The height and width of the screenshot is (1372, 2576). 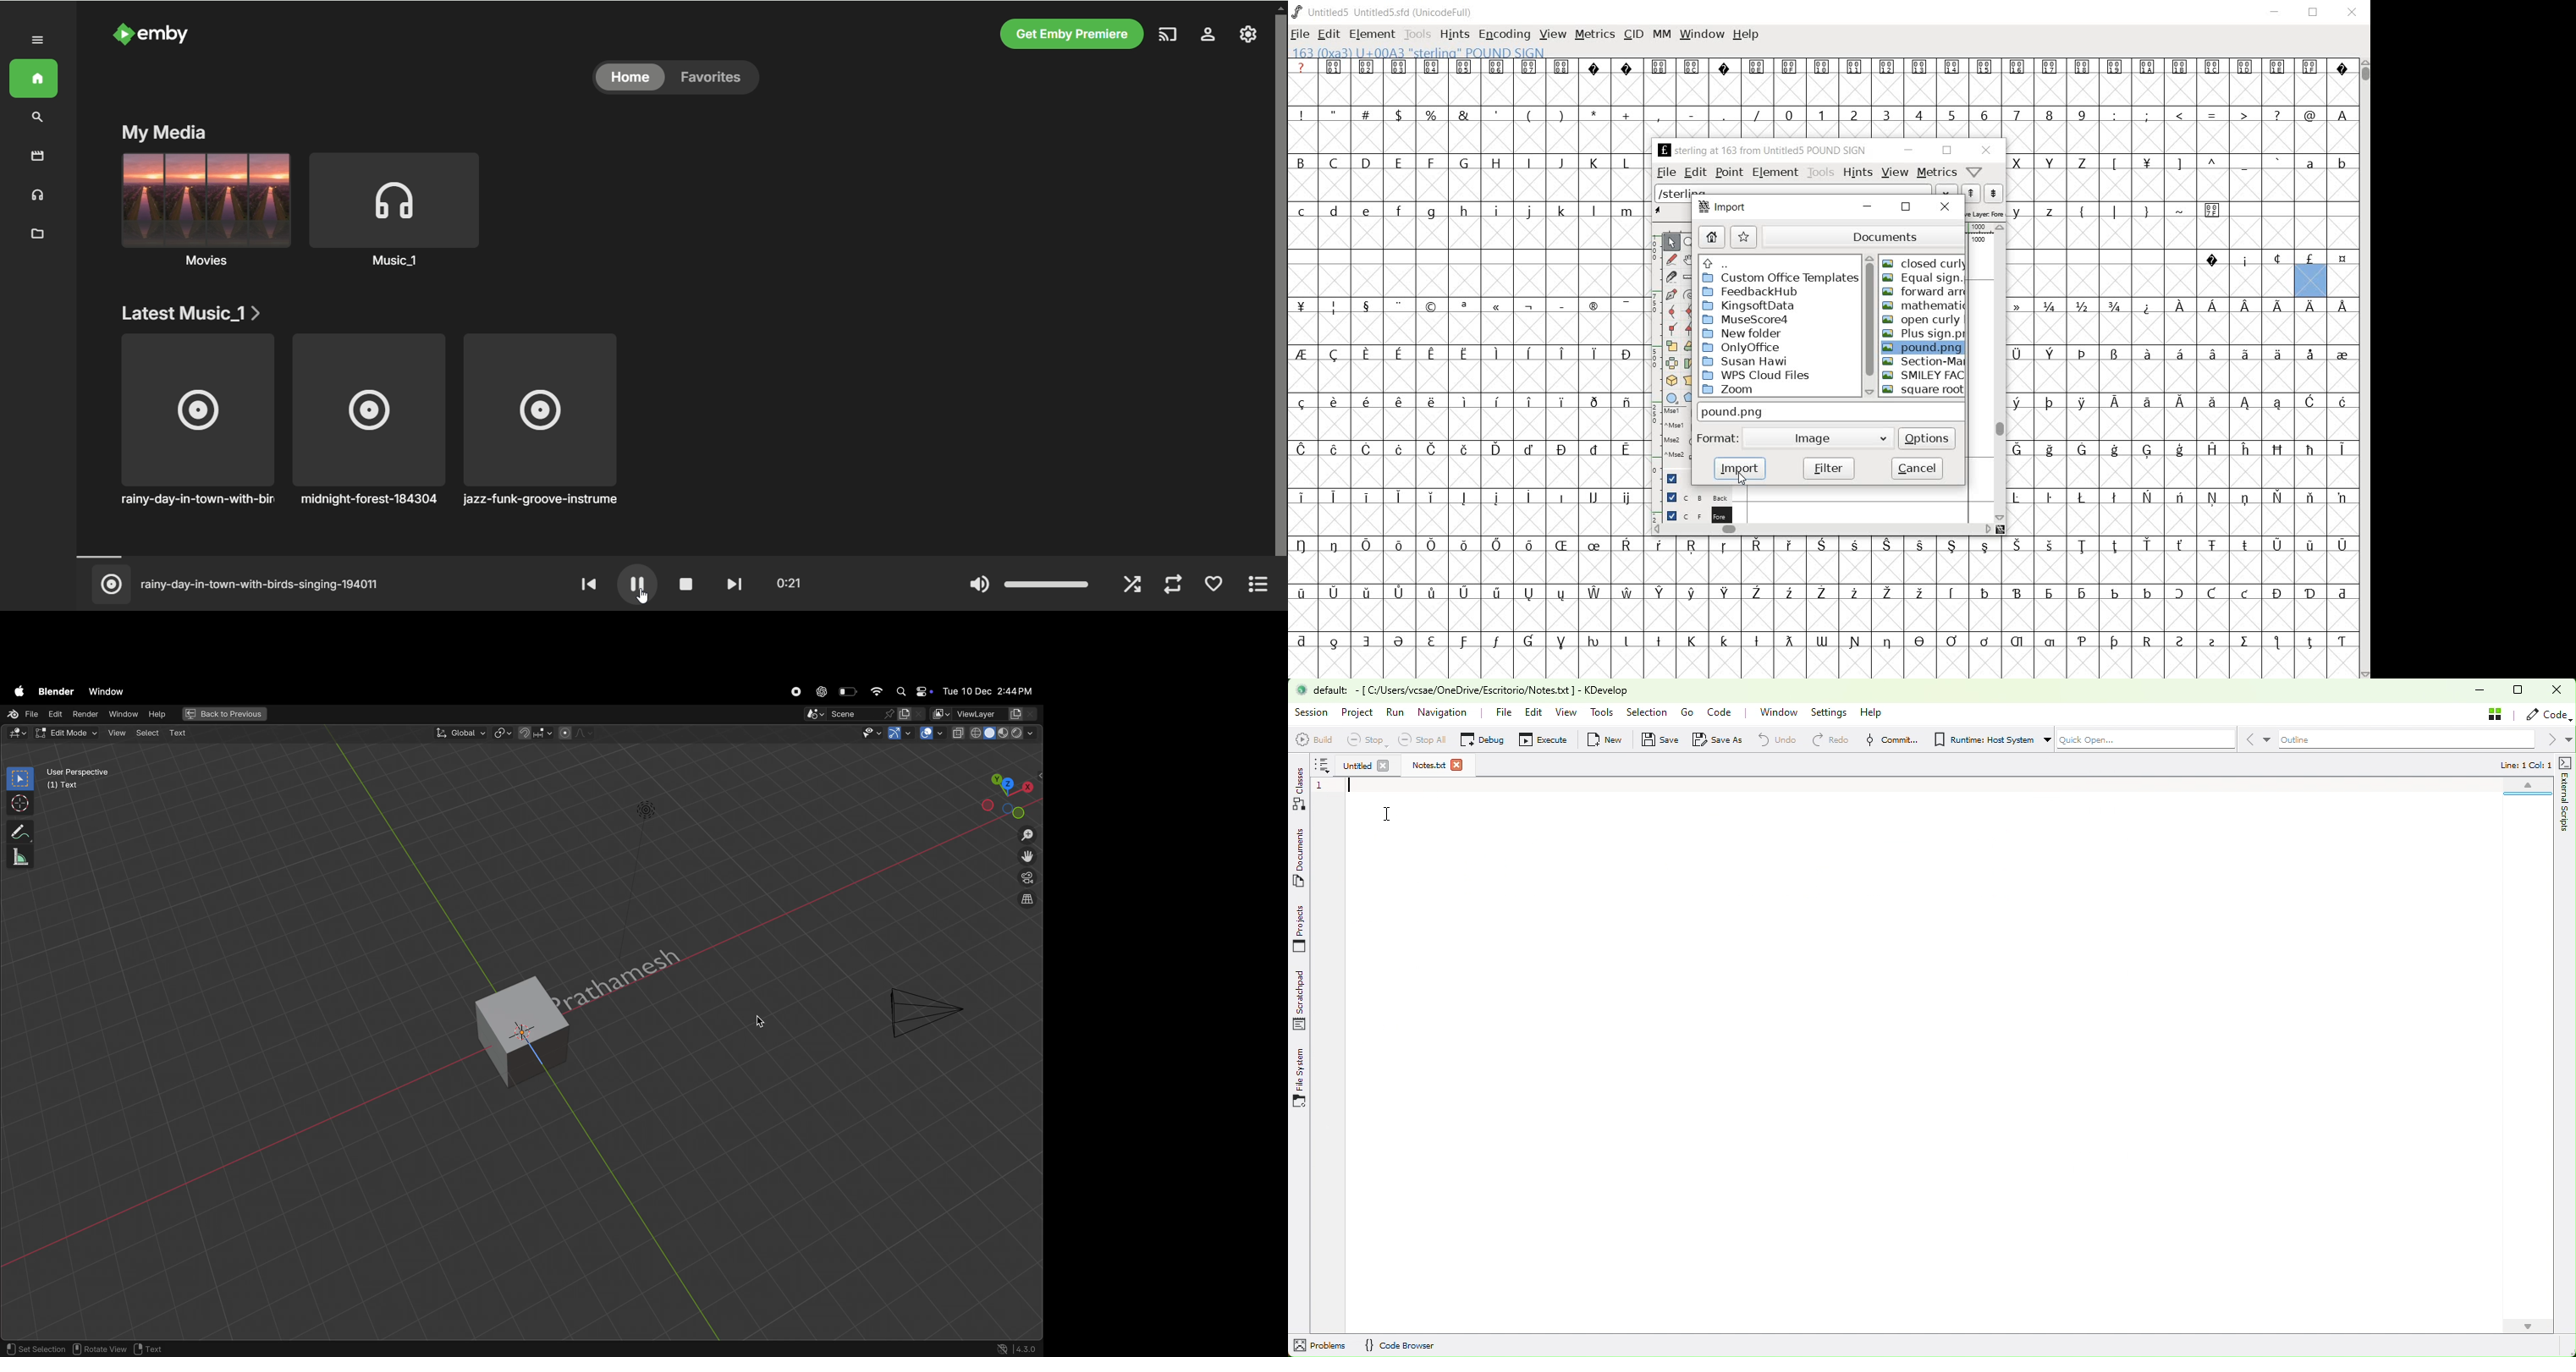 I want to click on rewind, so click(x=586, y=583).